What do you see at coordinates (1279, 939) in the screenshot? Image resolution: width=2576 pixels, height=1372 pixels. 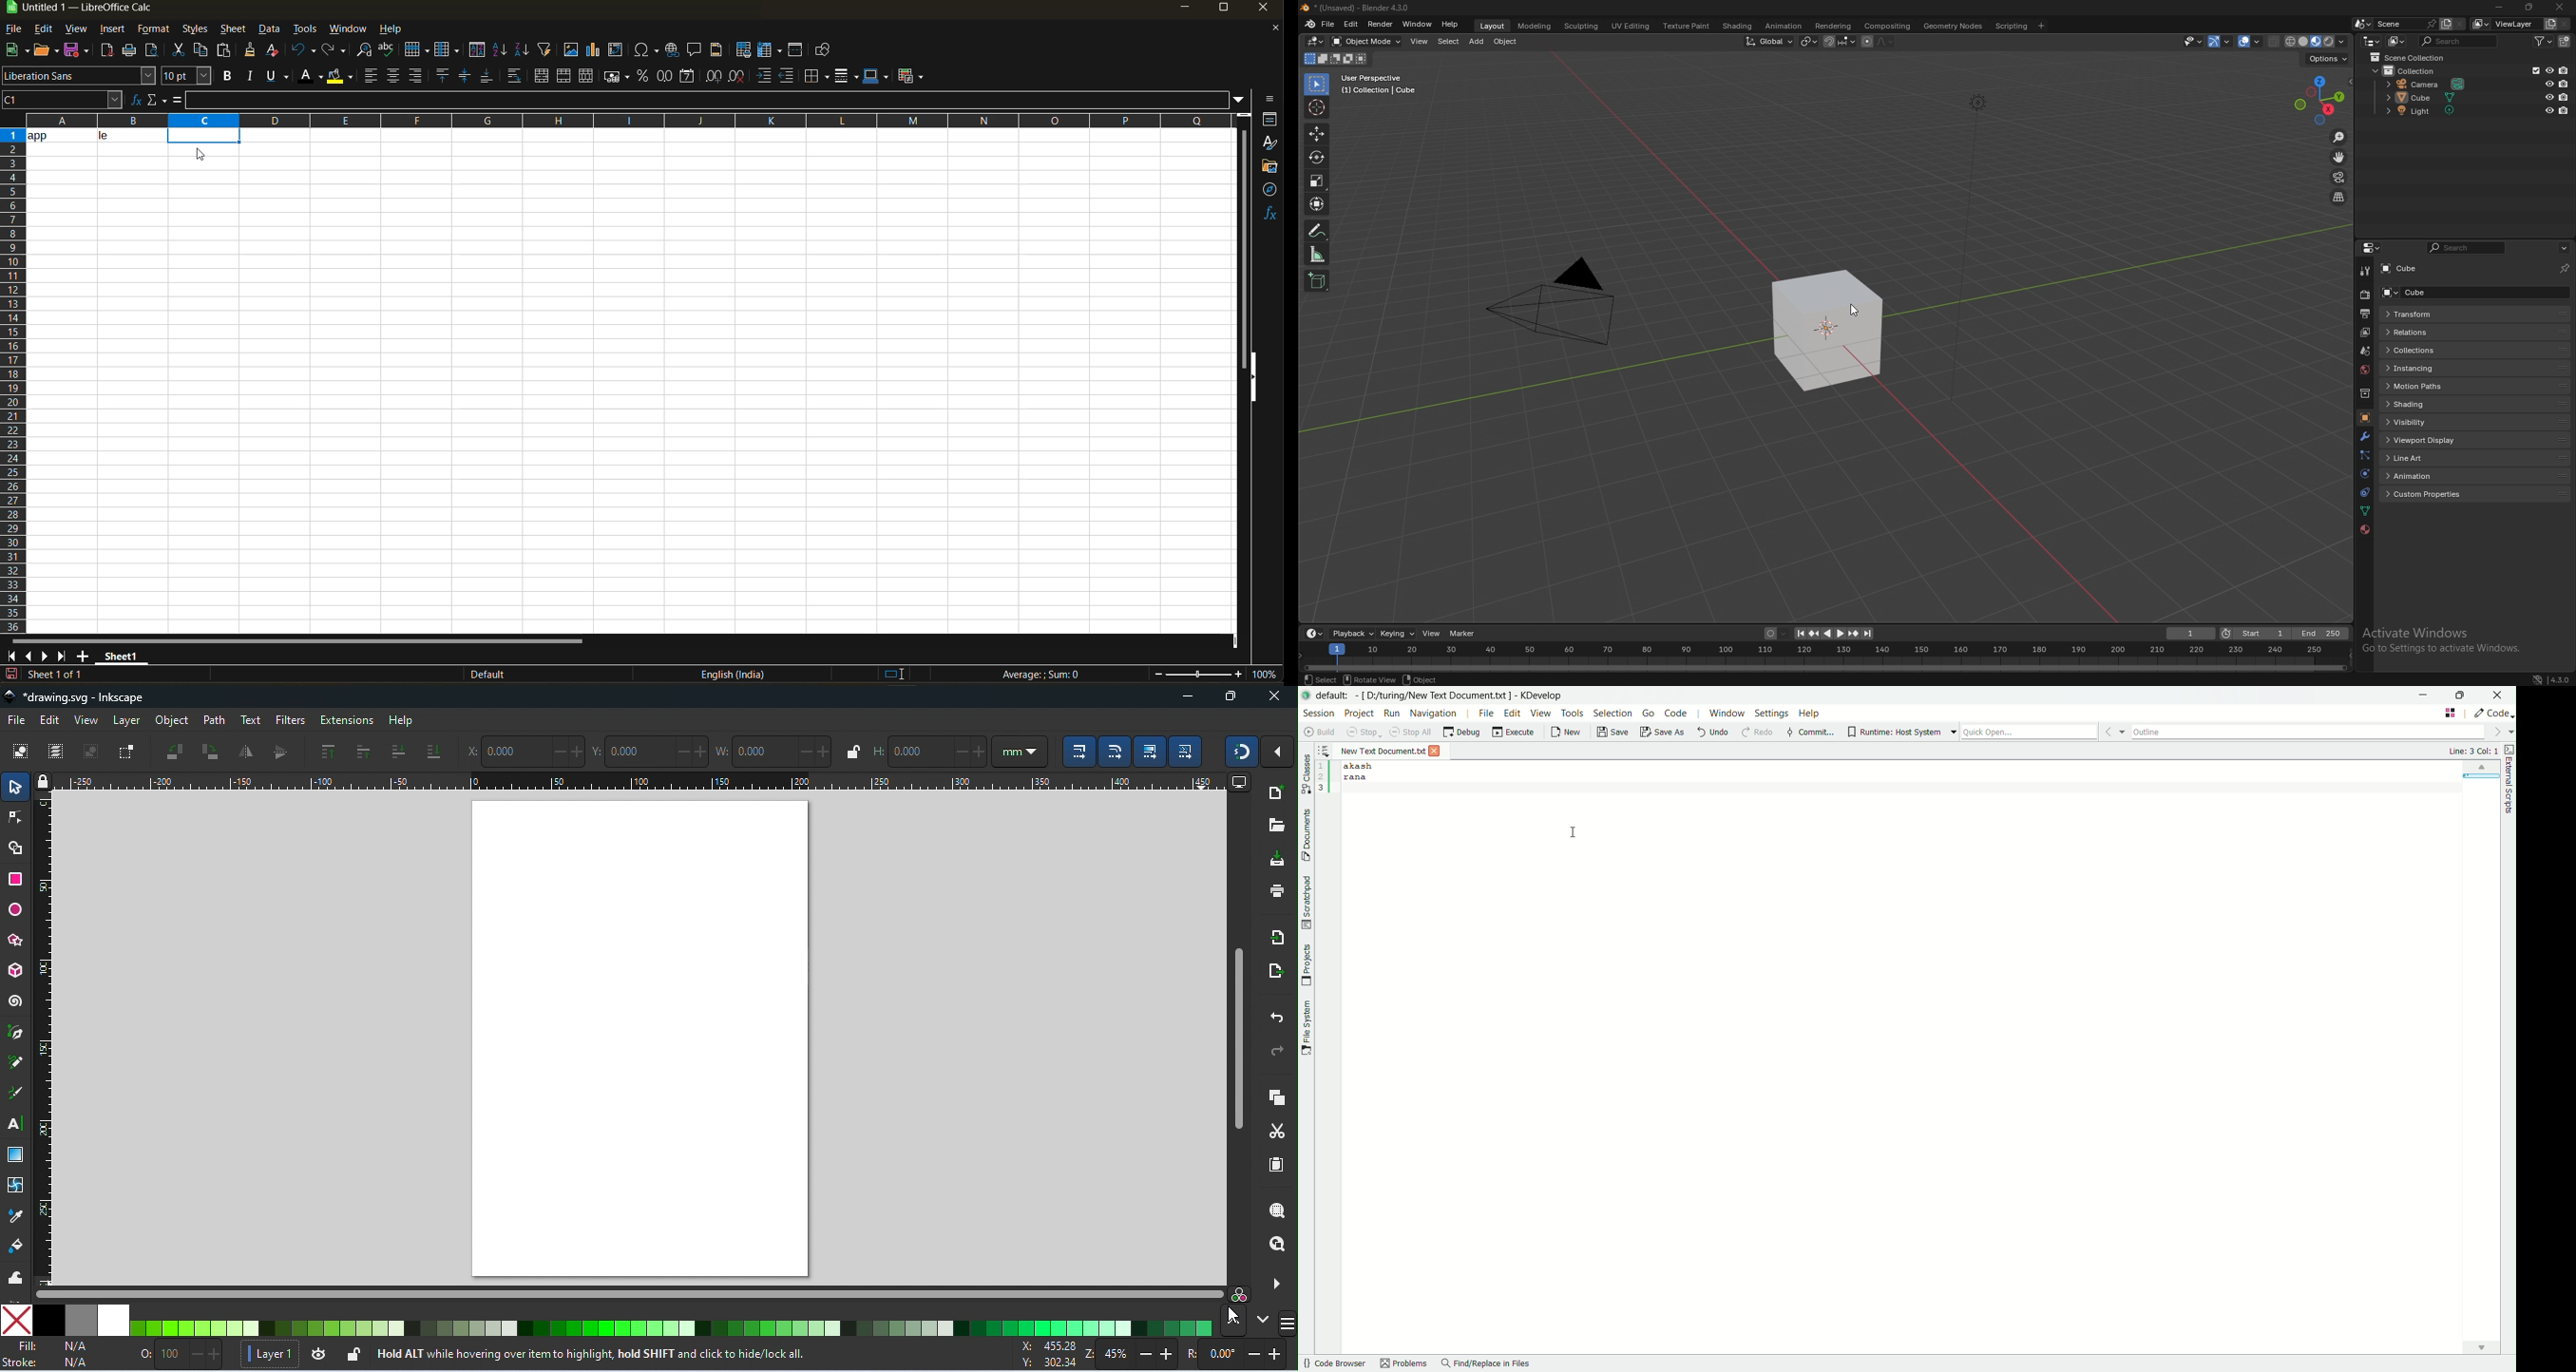 I see `import` at bounding box center [1279, 939].